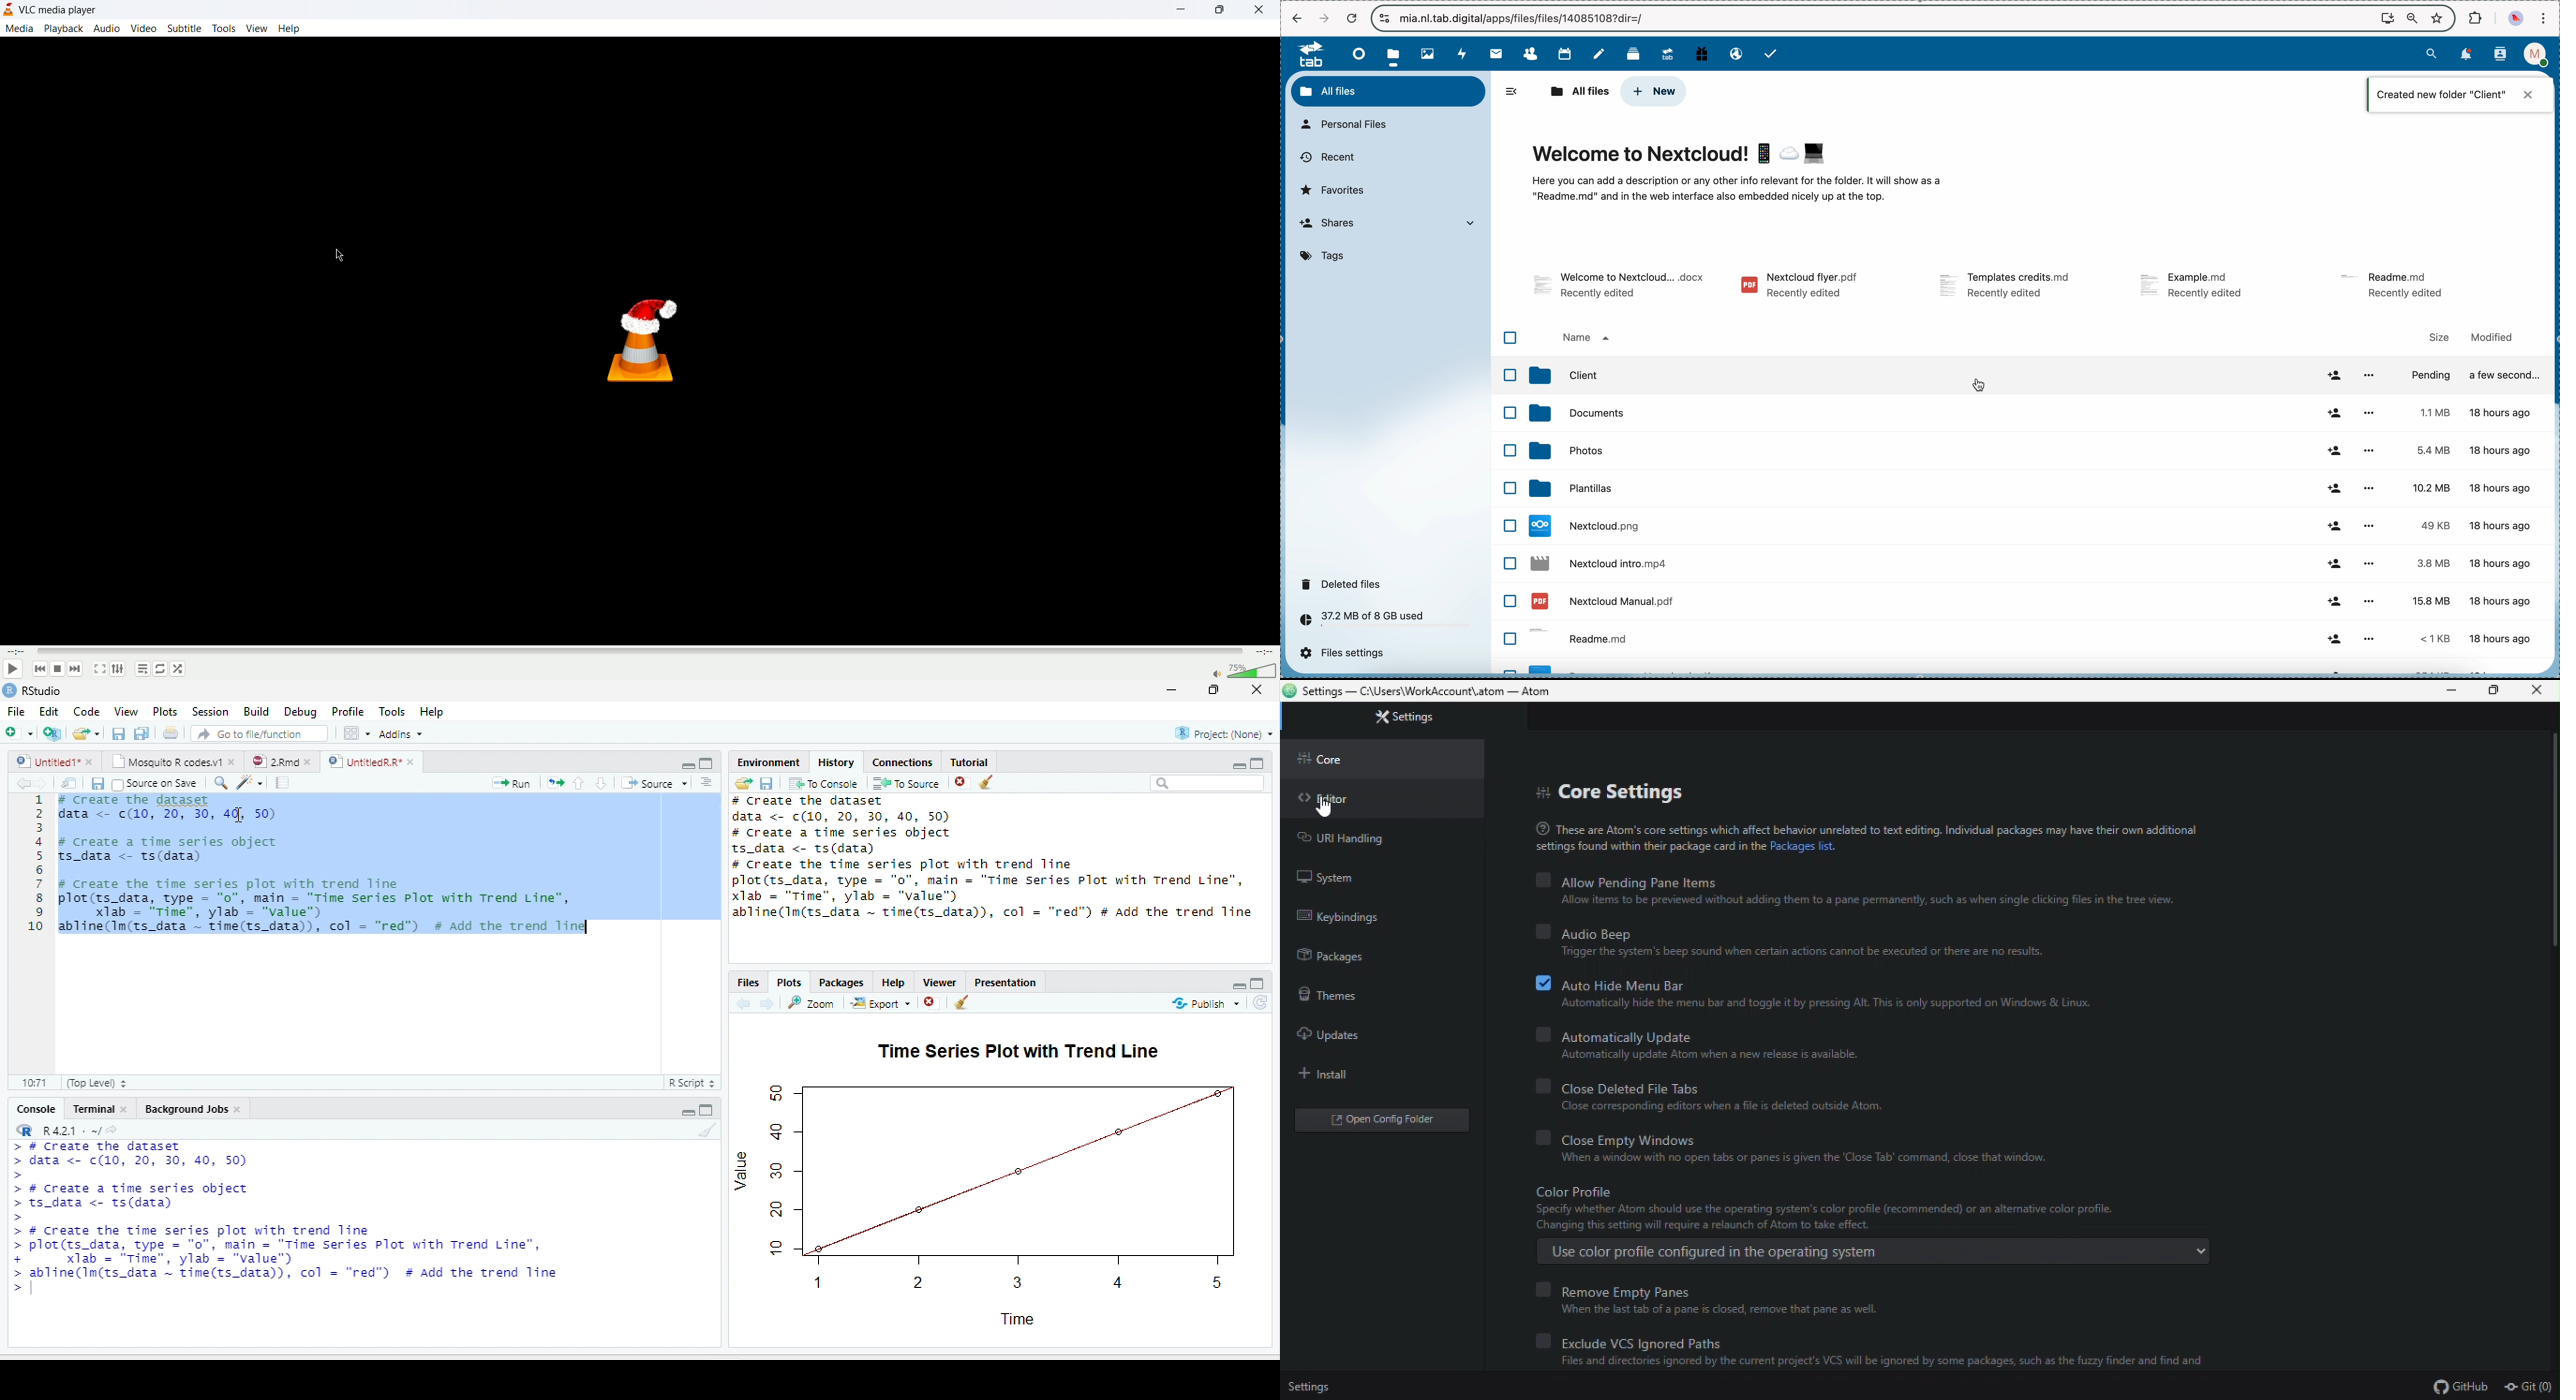 Image resolution: width=2576 pixels, height=1400 pixels. What do you see at coordinates (346, 712) in the screenshot?
I see `Profile` at bounding box center [346, 712].